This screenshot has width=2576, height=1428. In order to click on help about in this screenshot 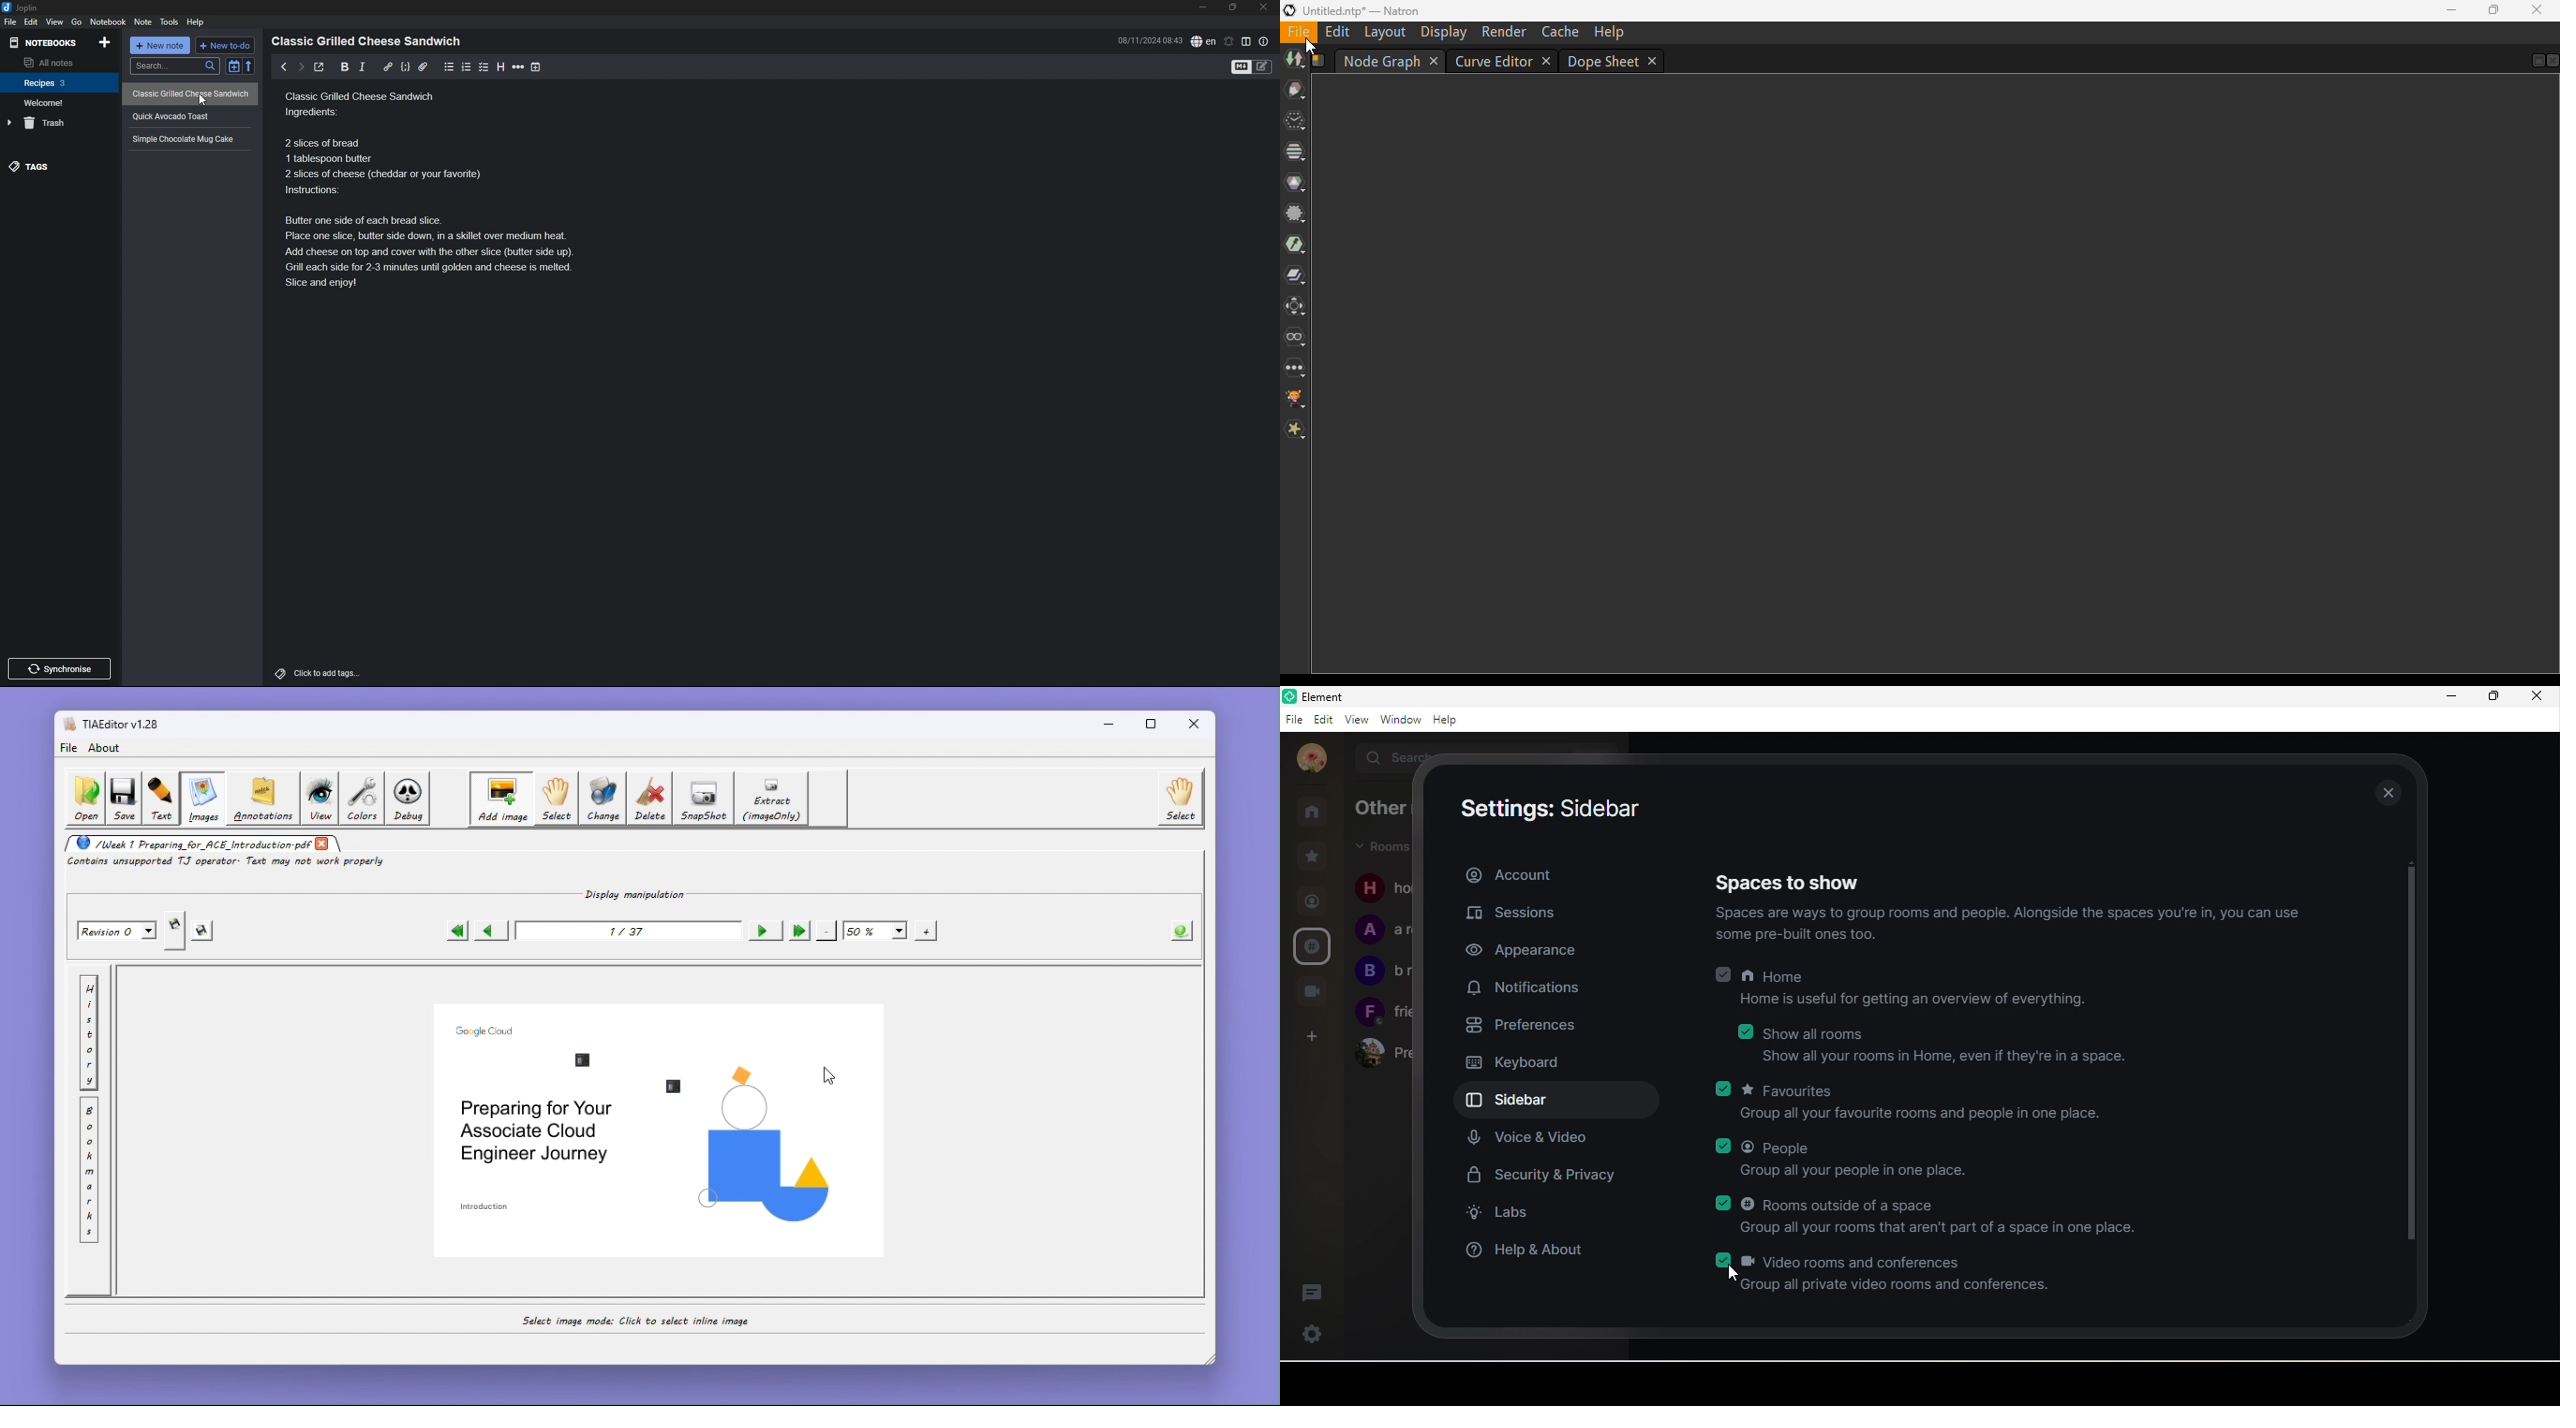, I will do `click(1531, 1253)`.